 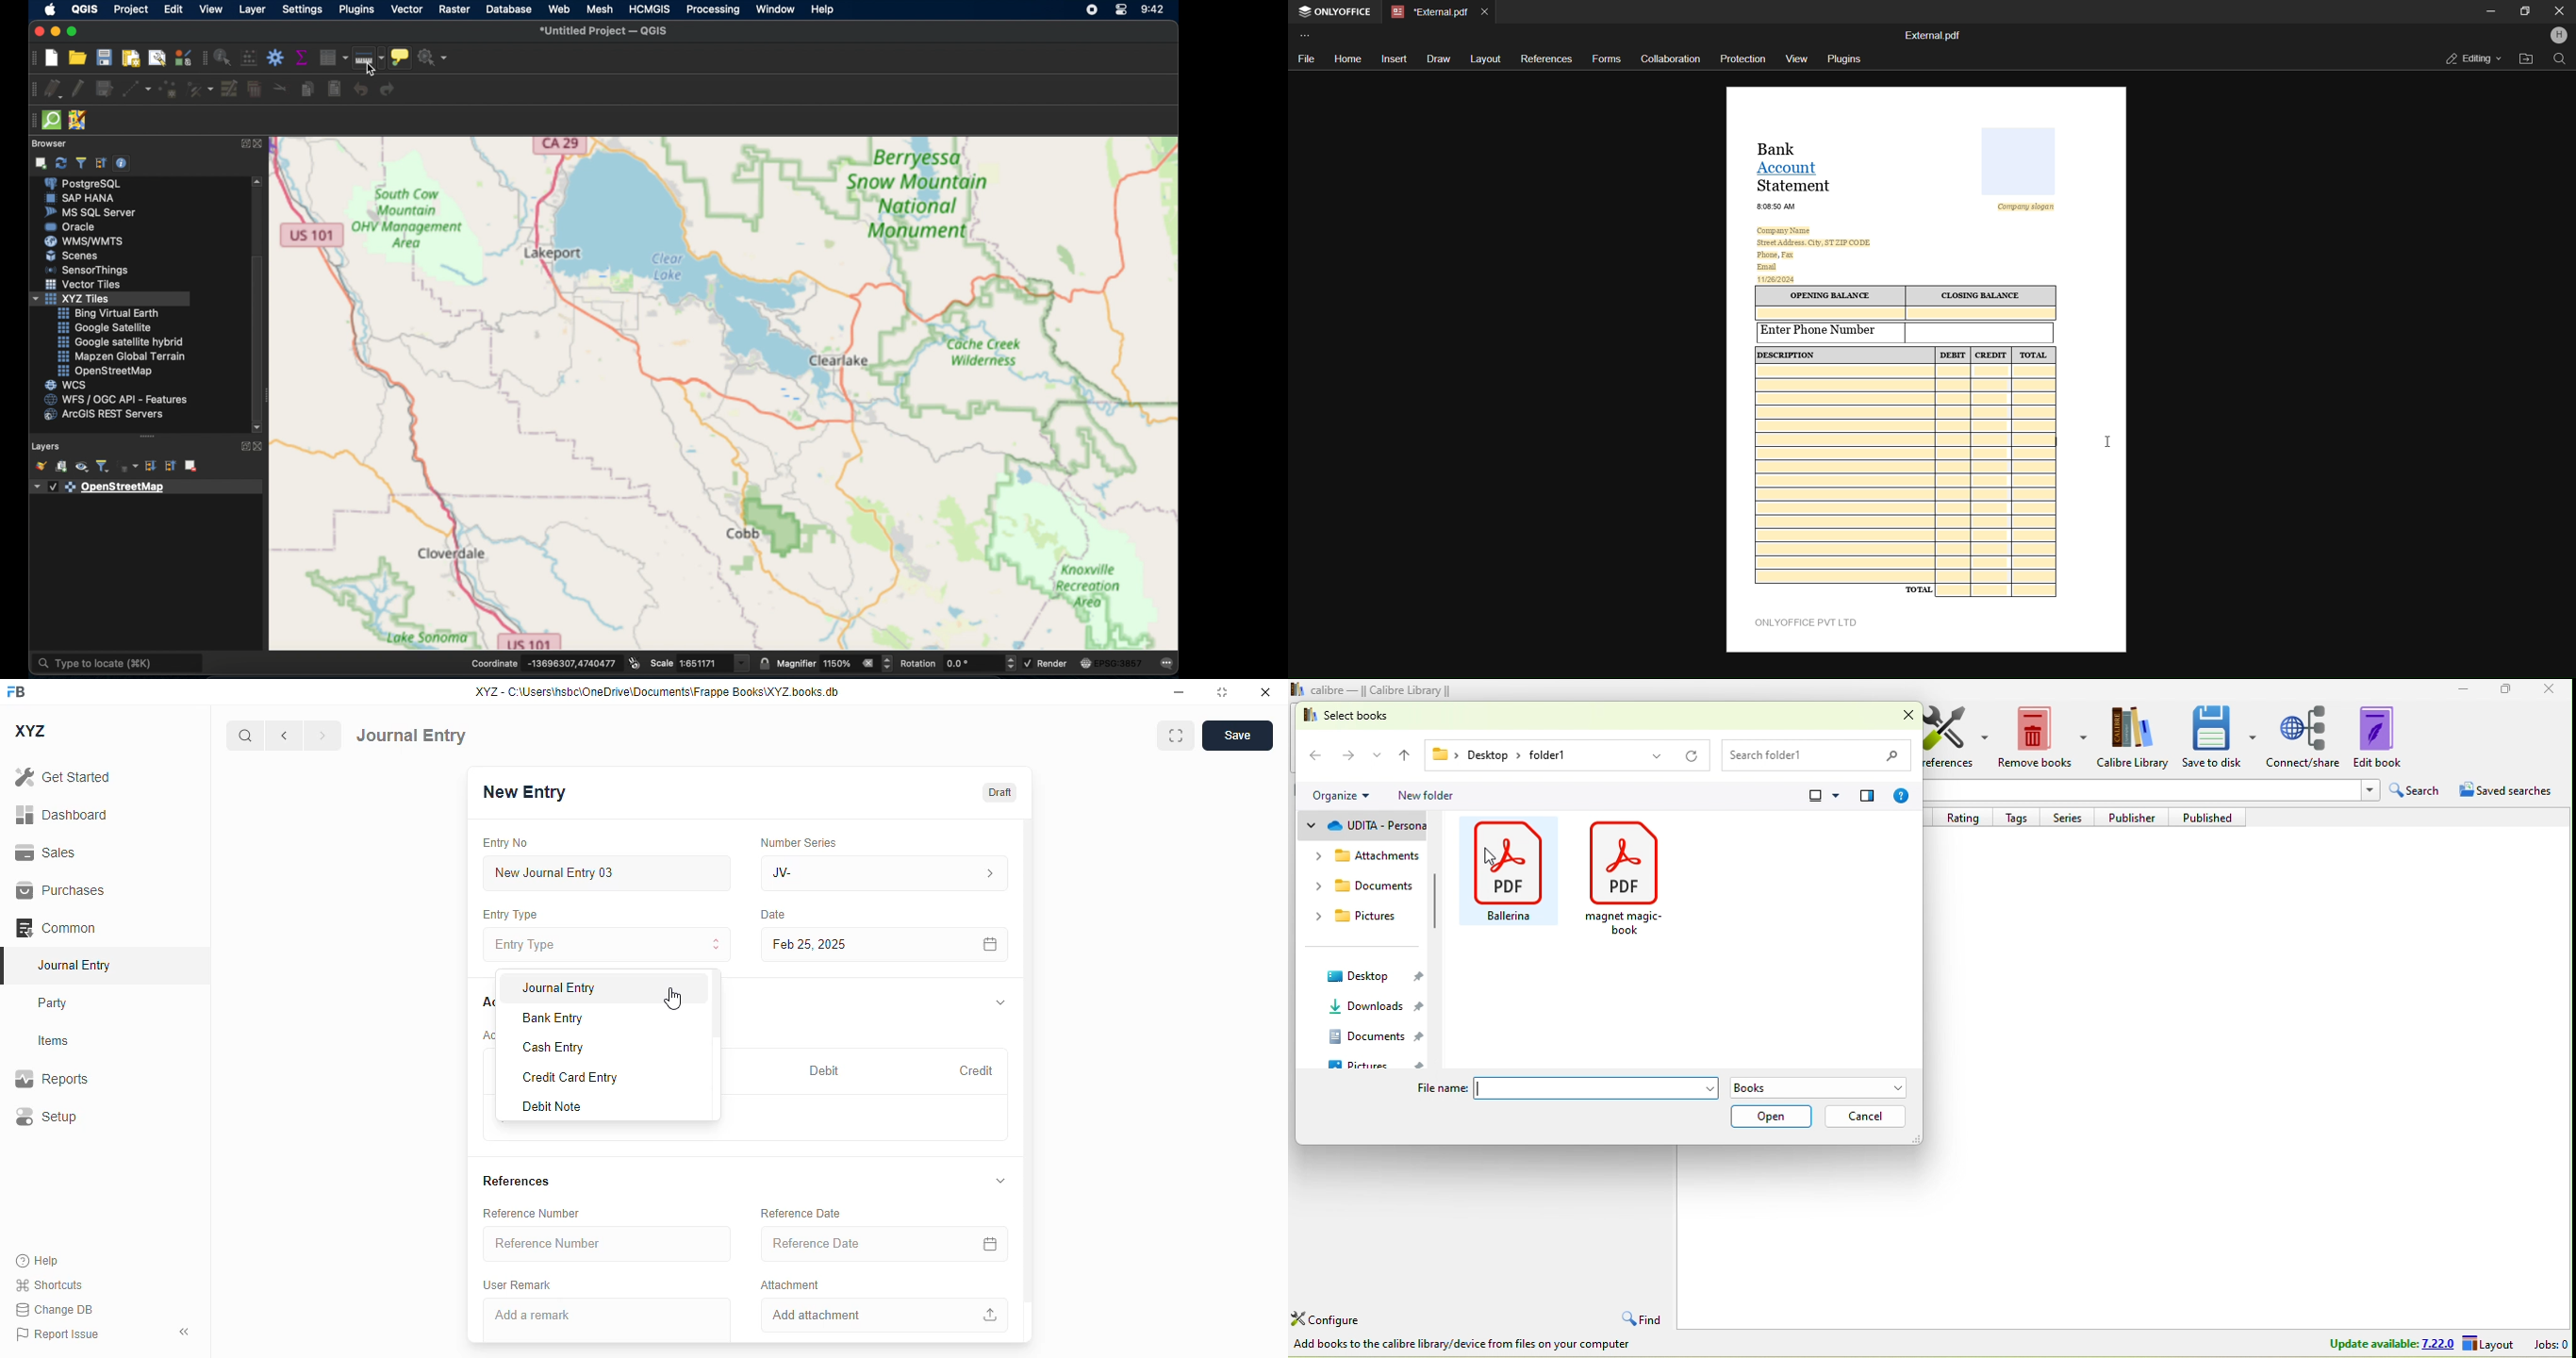 What do you see at coordinates (700, 662) in the screenshot?
I see `scale` at bounding box center [700, 662].